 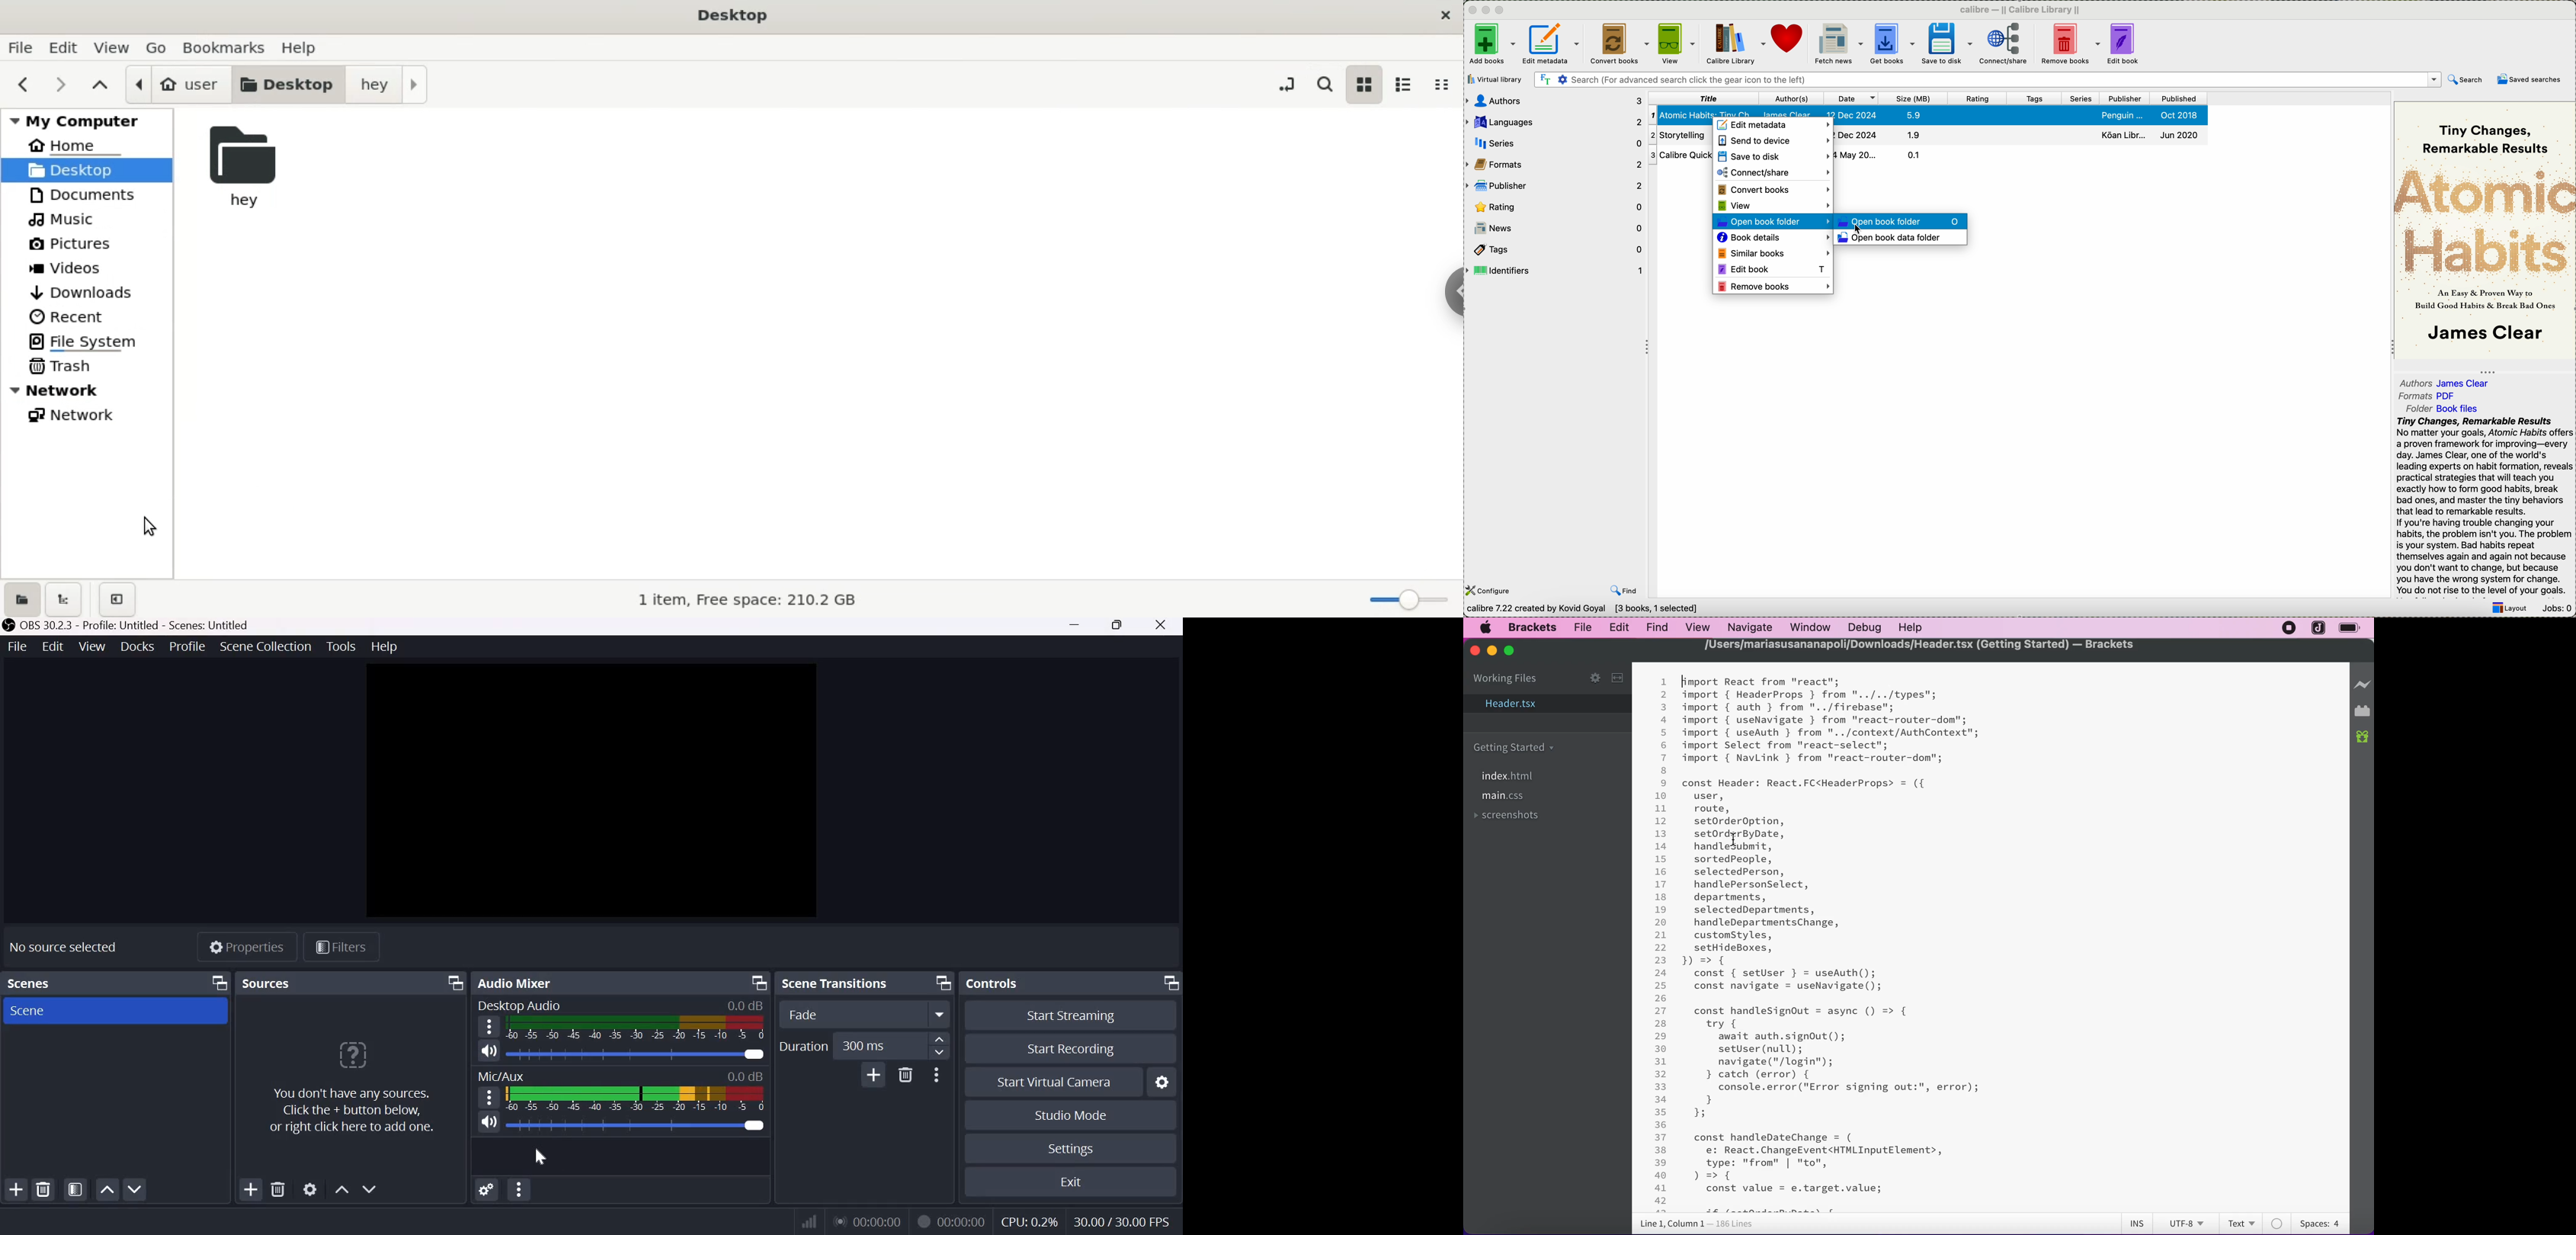 What do you see at coordinates (252, 1189) in the screenshot?
I see `Add source(s)` at bounding box center [252, 1189].